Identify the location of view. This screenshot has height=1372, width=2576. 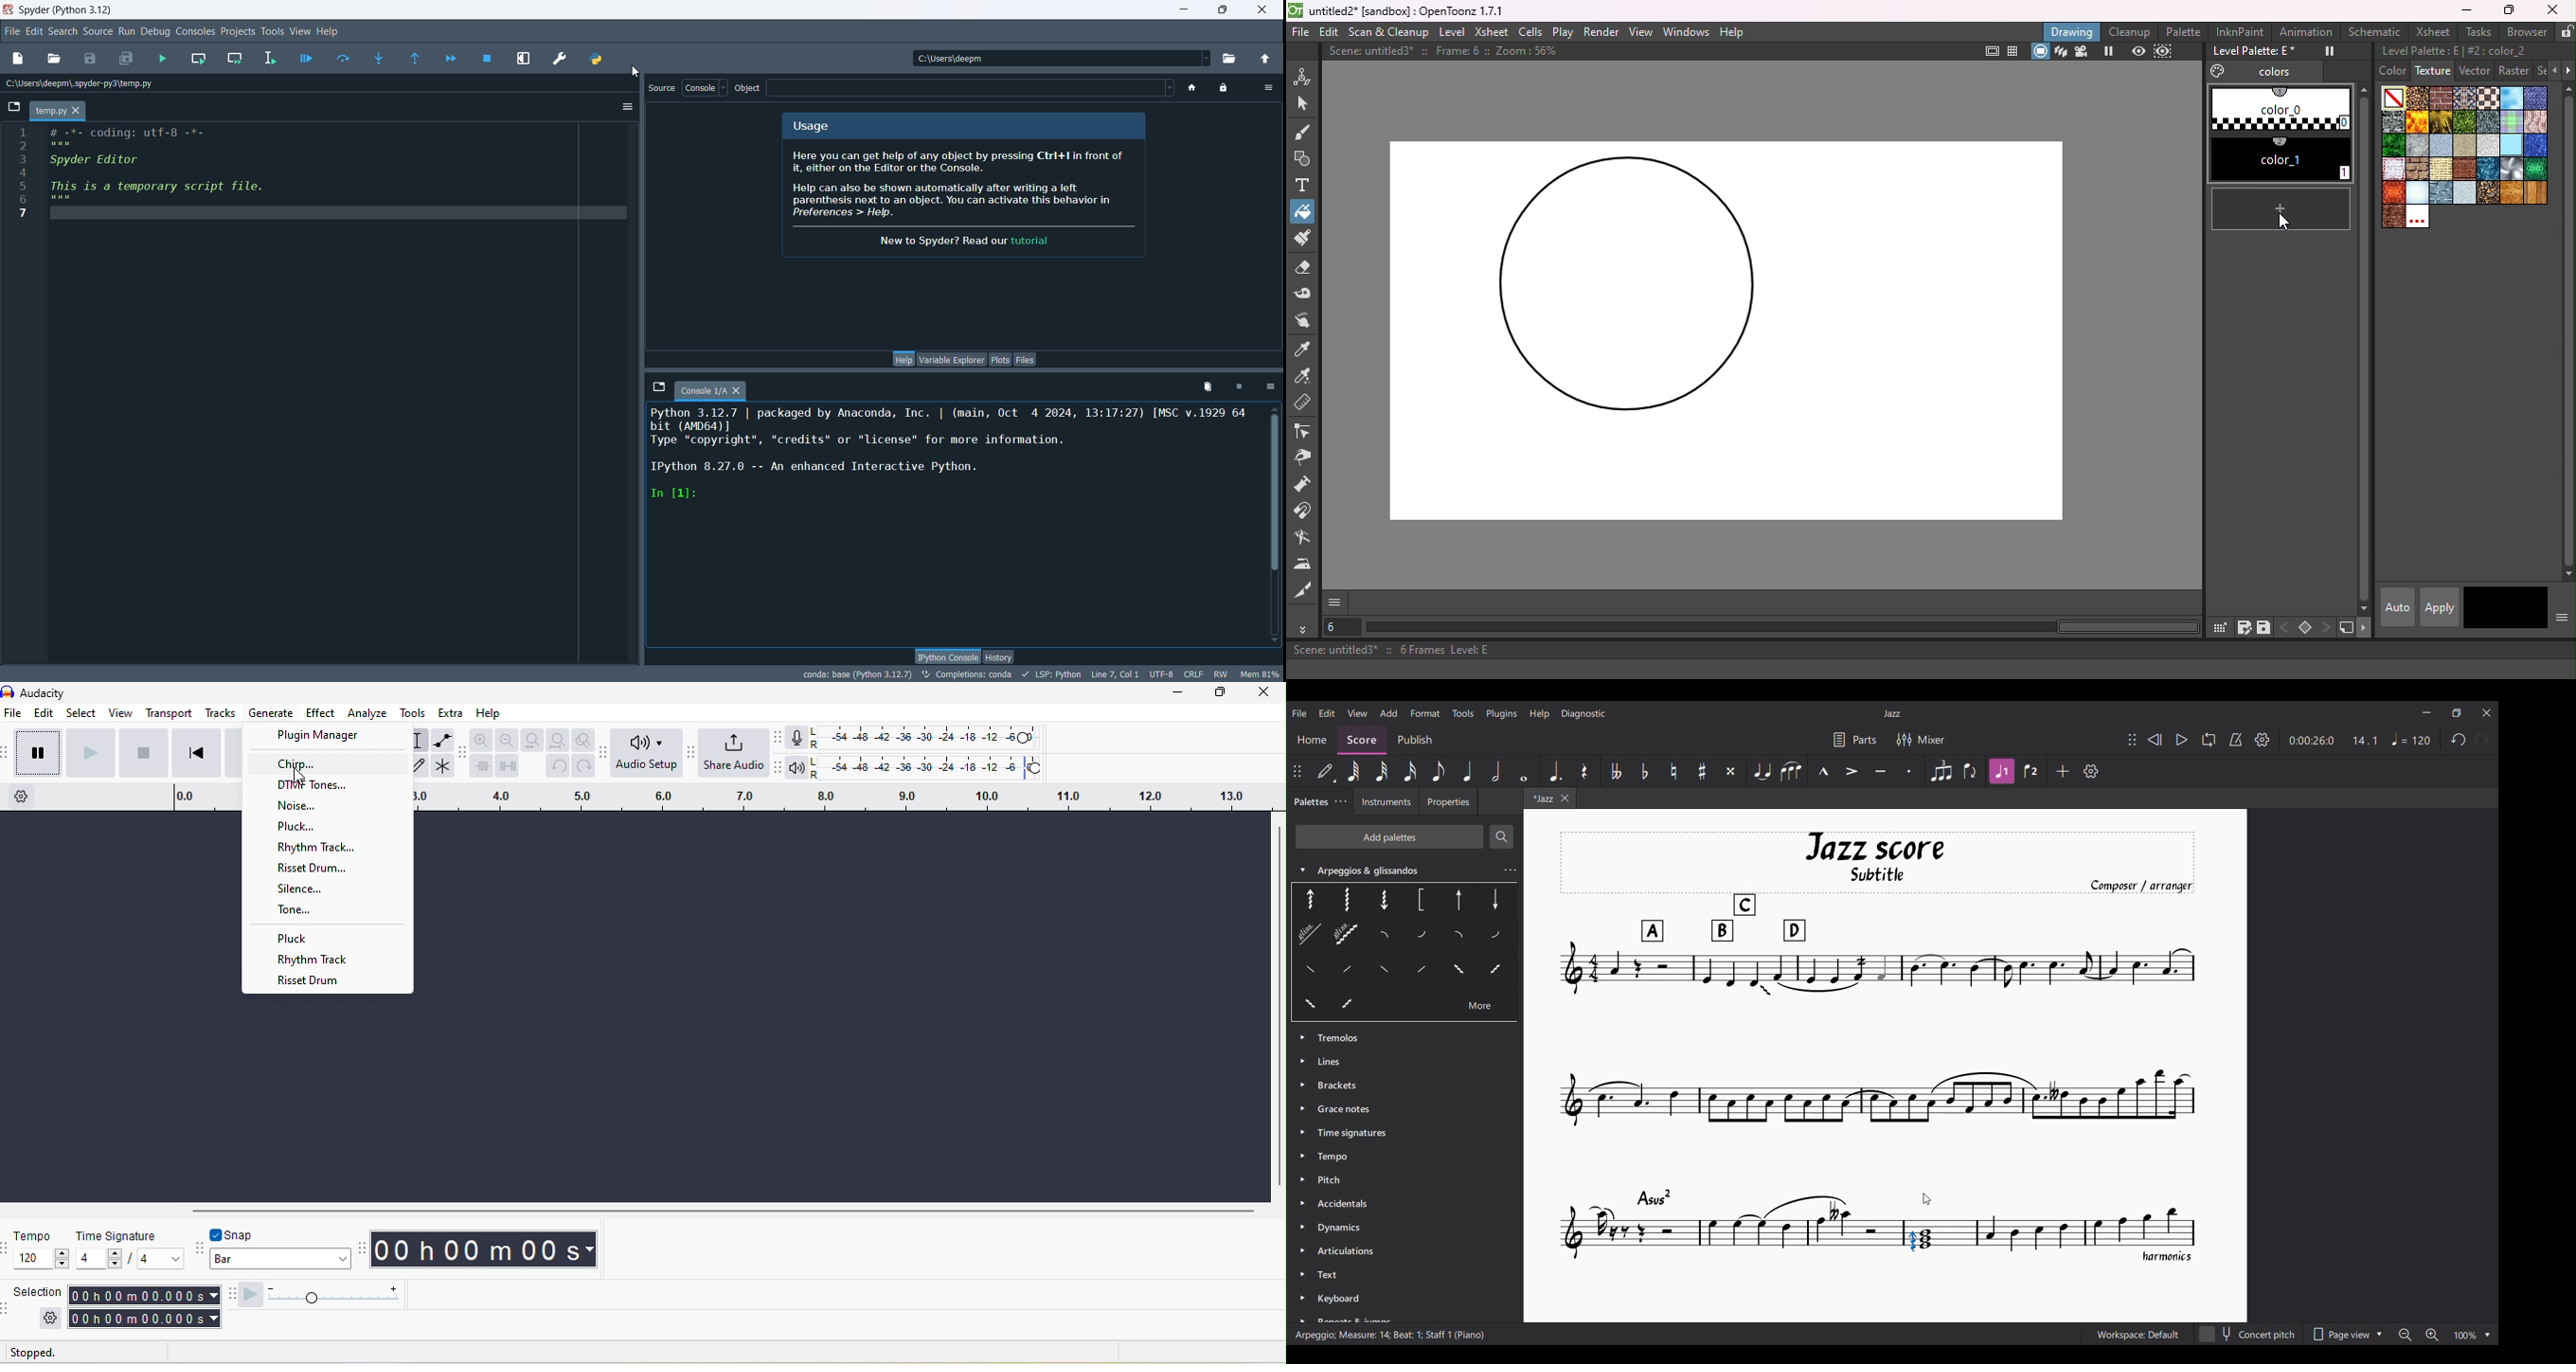
(119, 712).